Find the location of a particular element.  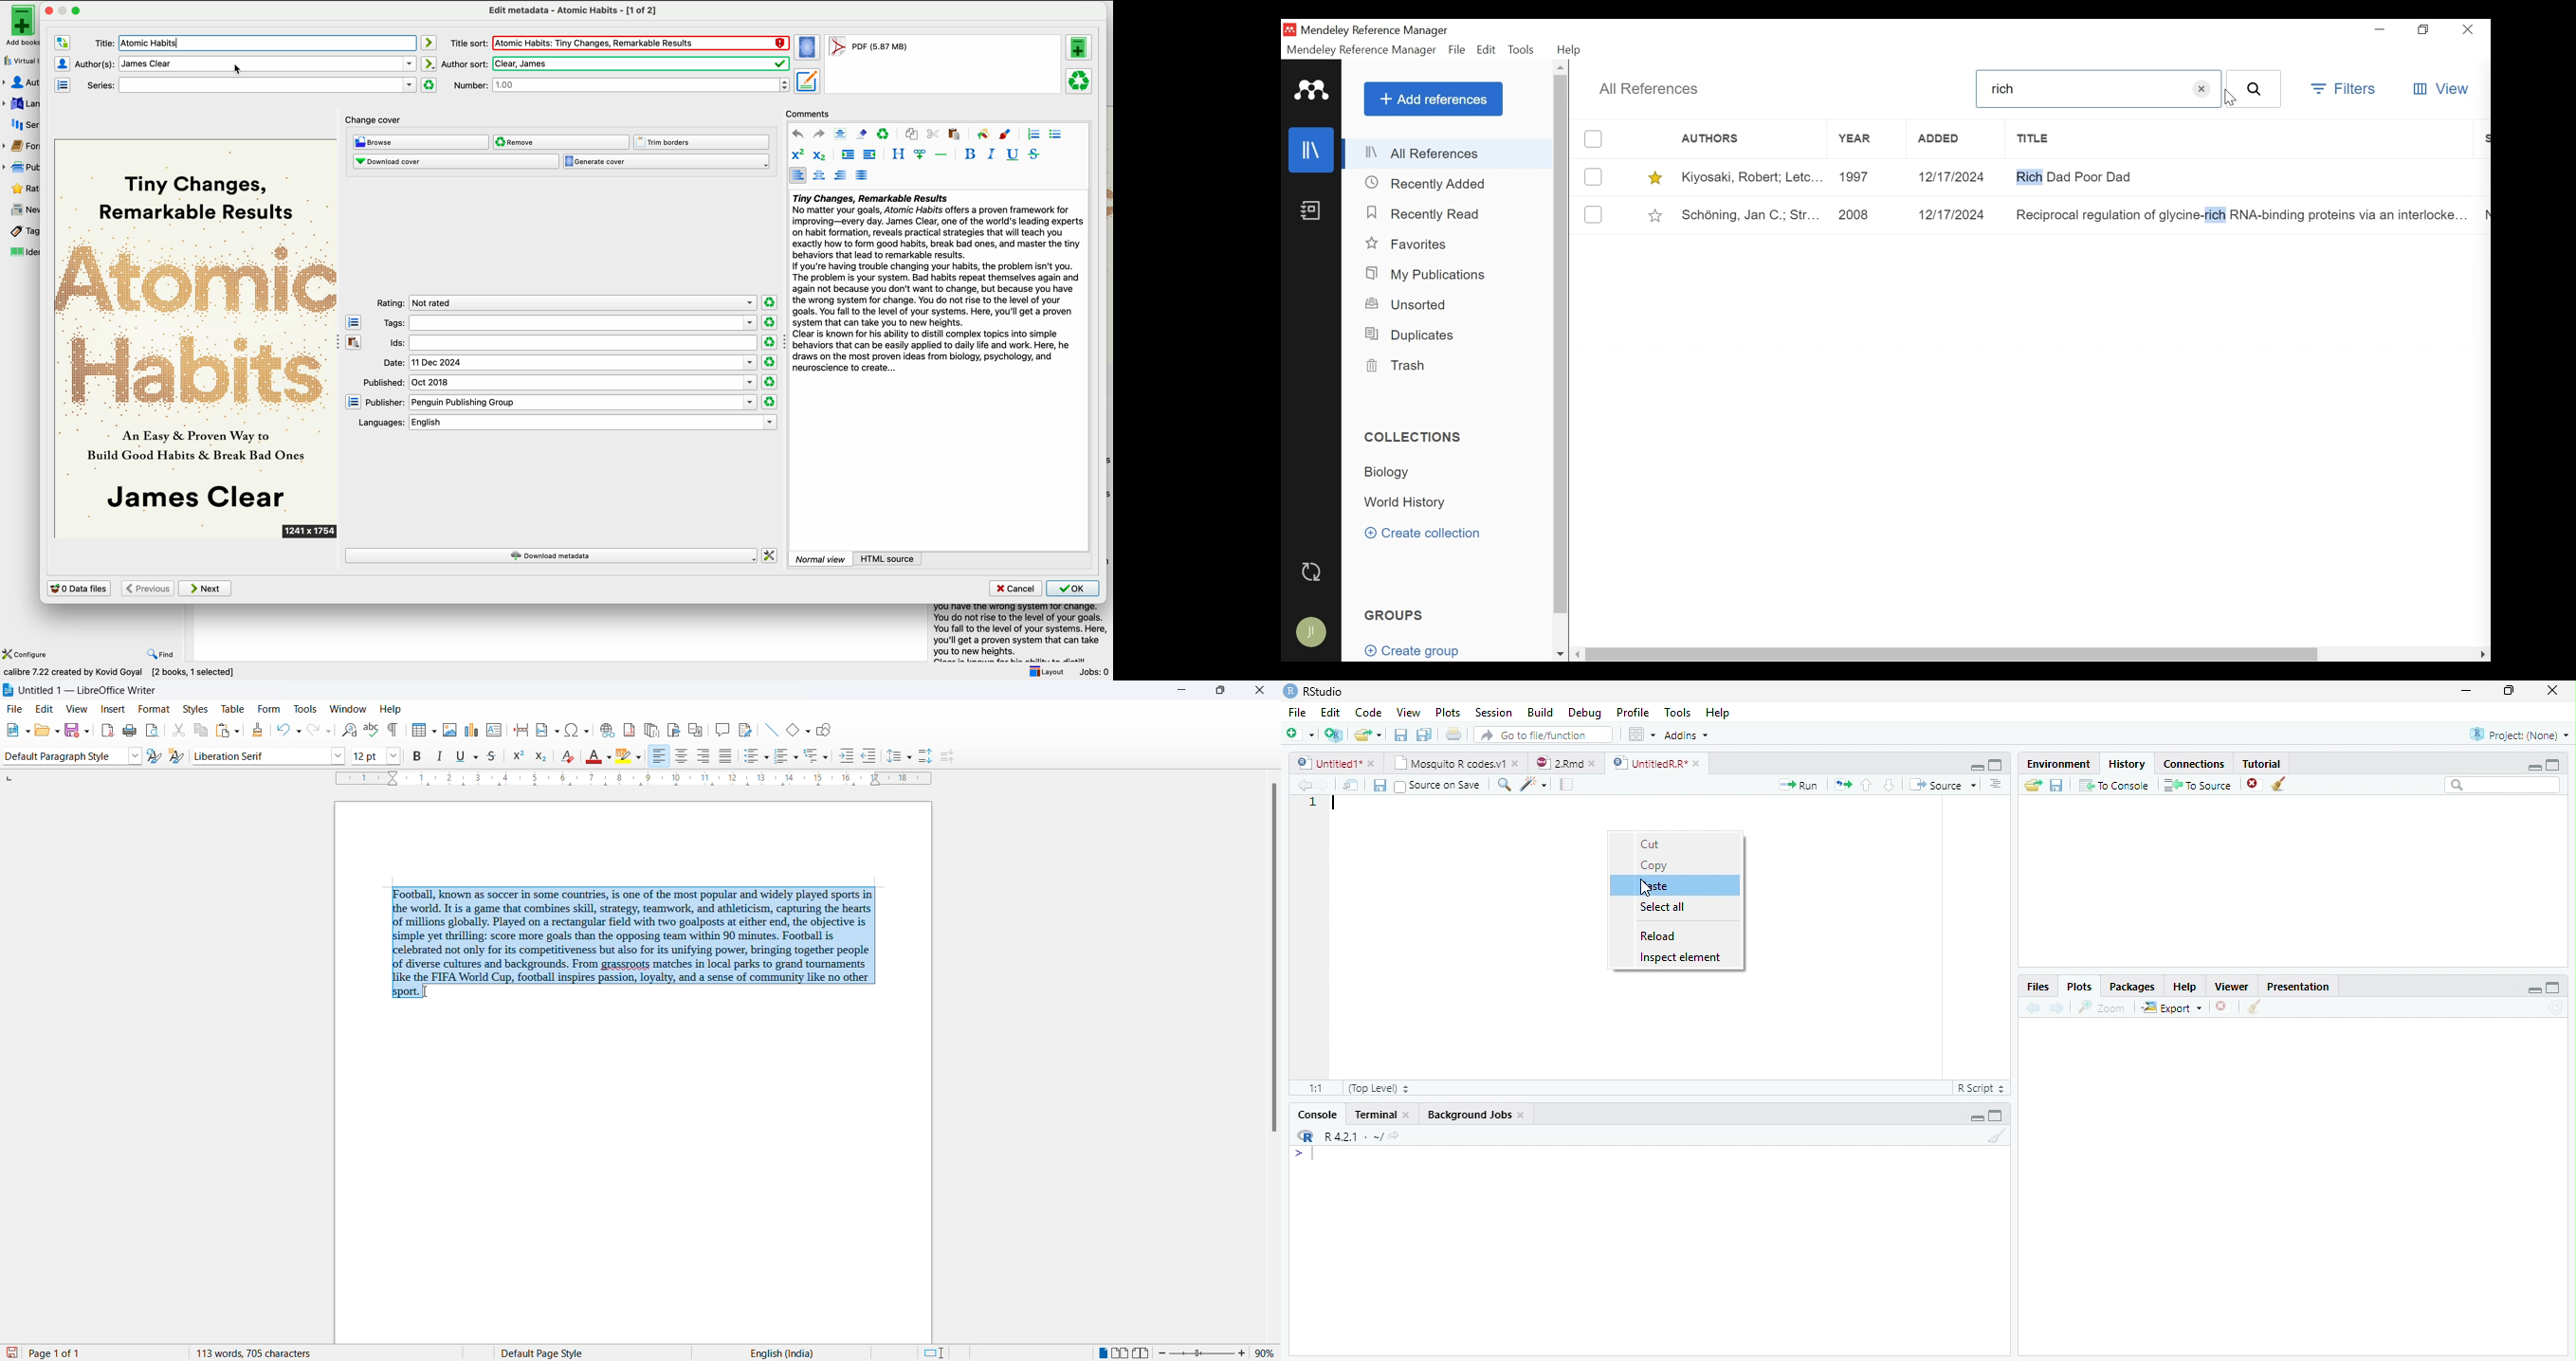

Paste is located at coordinates (1657, 886).